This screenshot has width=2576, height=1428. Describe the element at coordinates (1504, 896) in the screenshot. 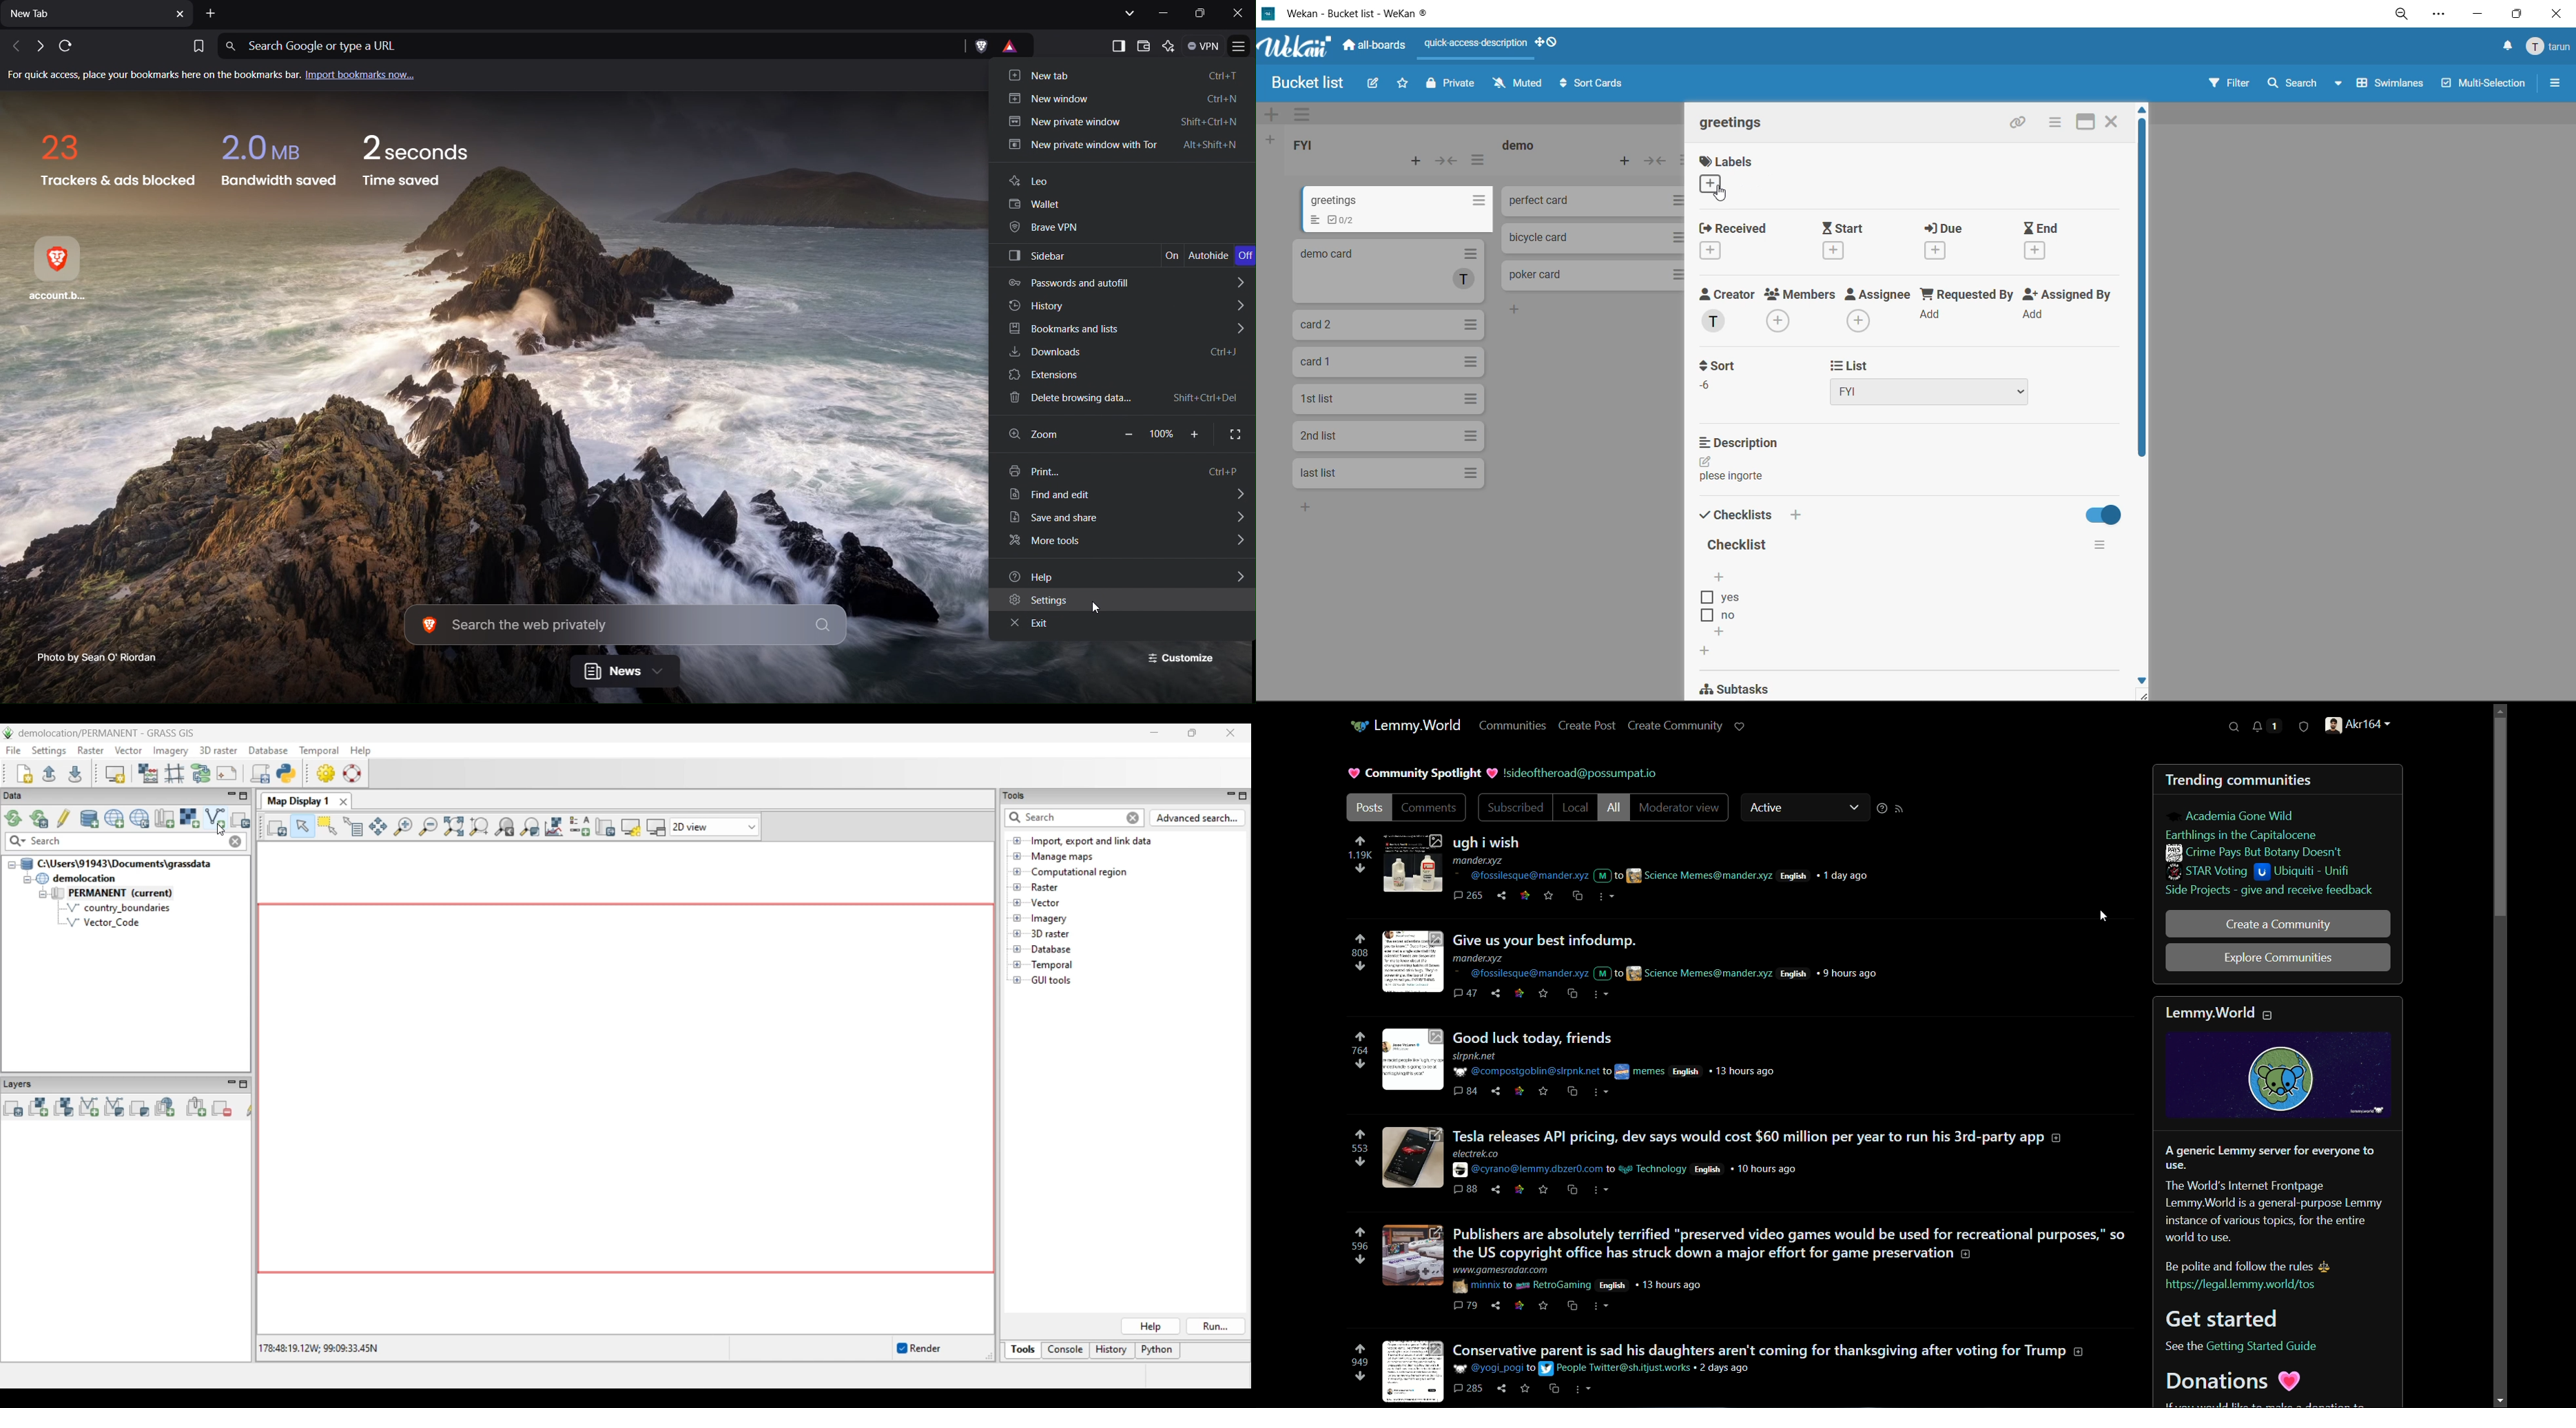

I see `share` at that location.